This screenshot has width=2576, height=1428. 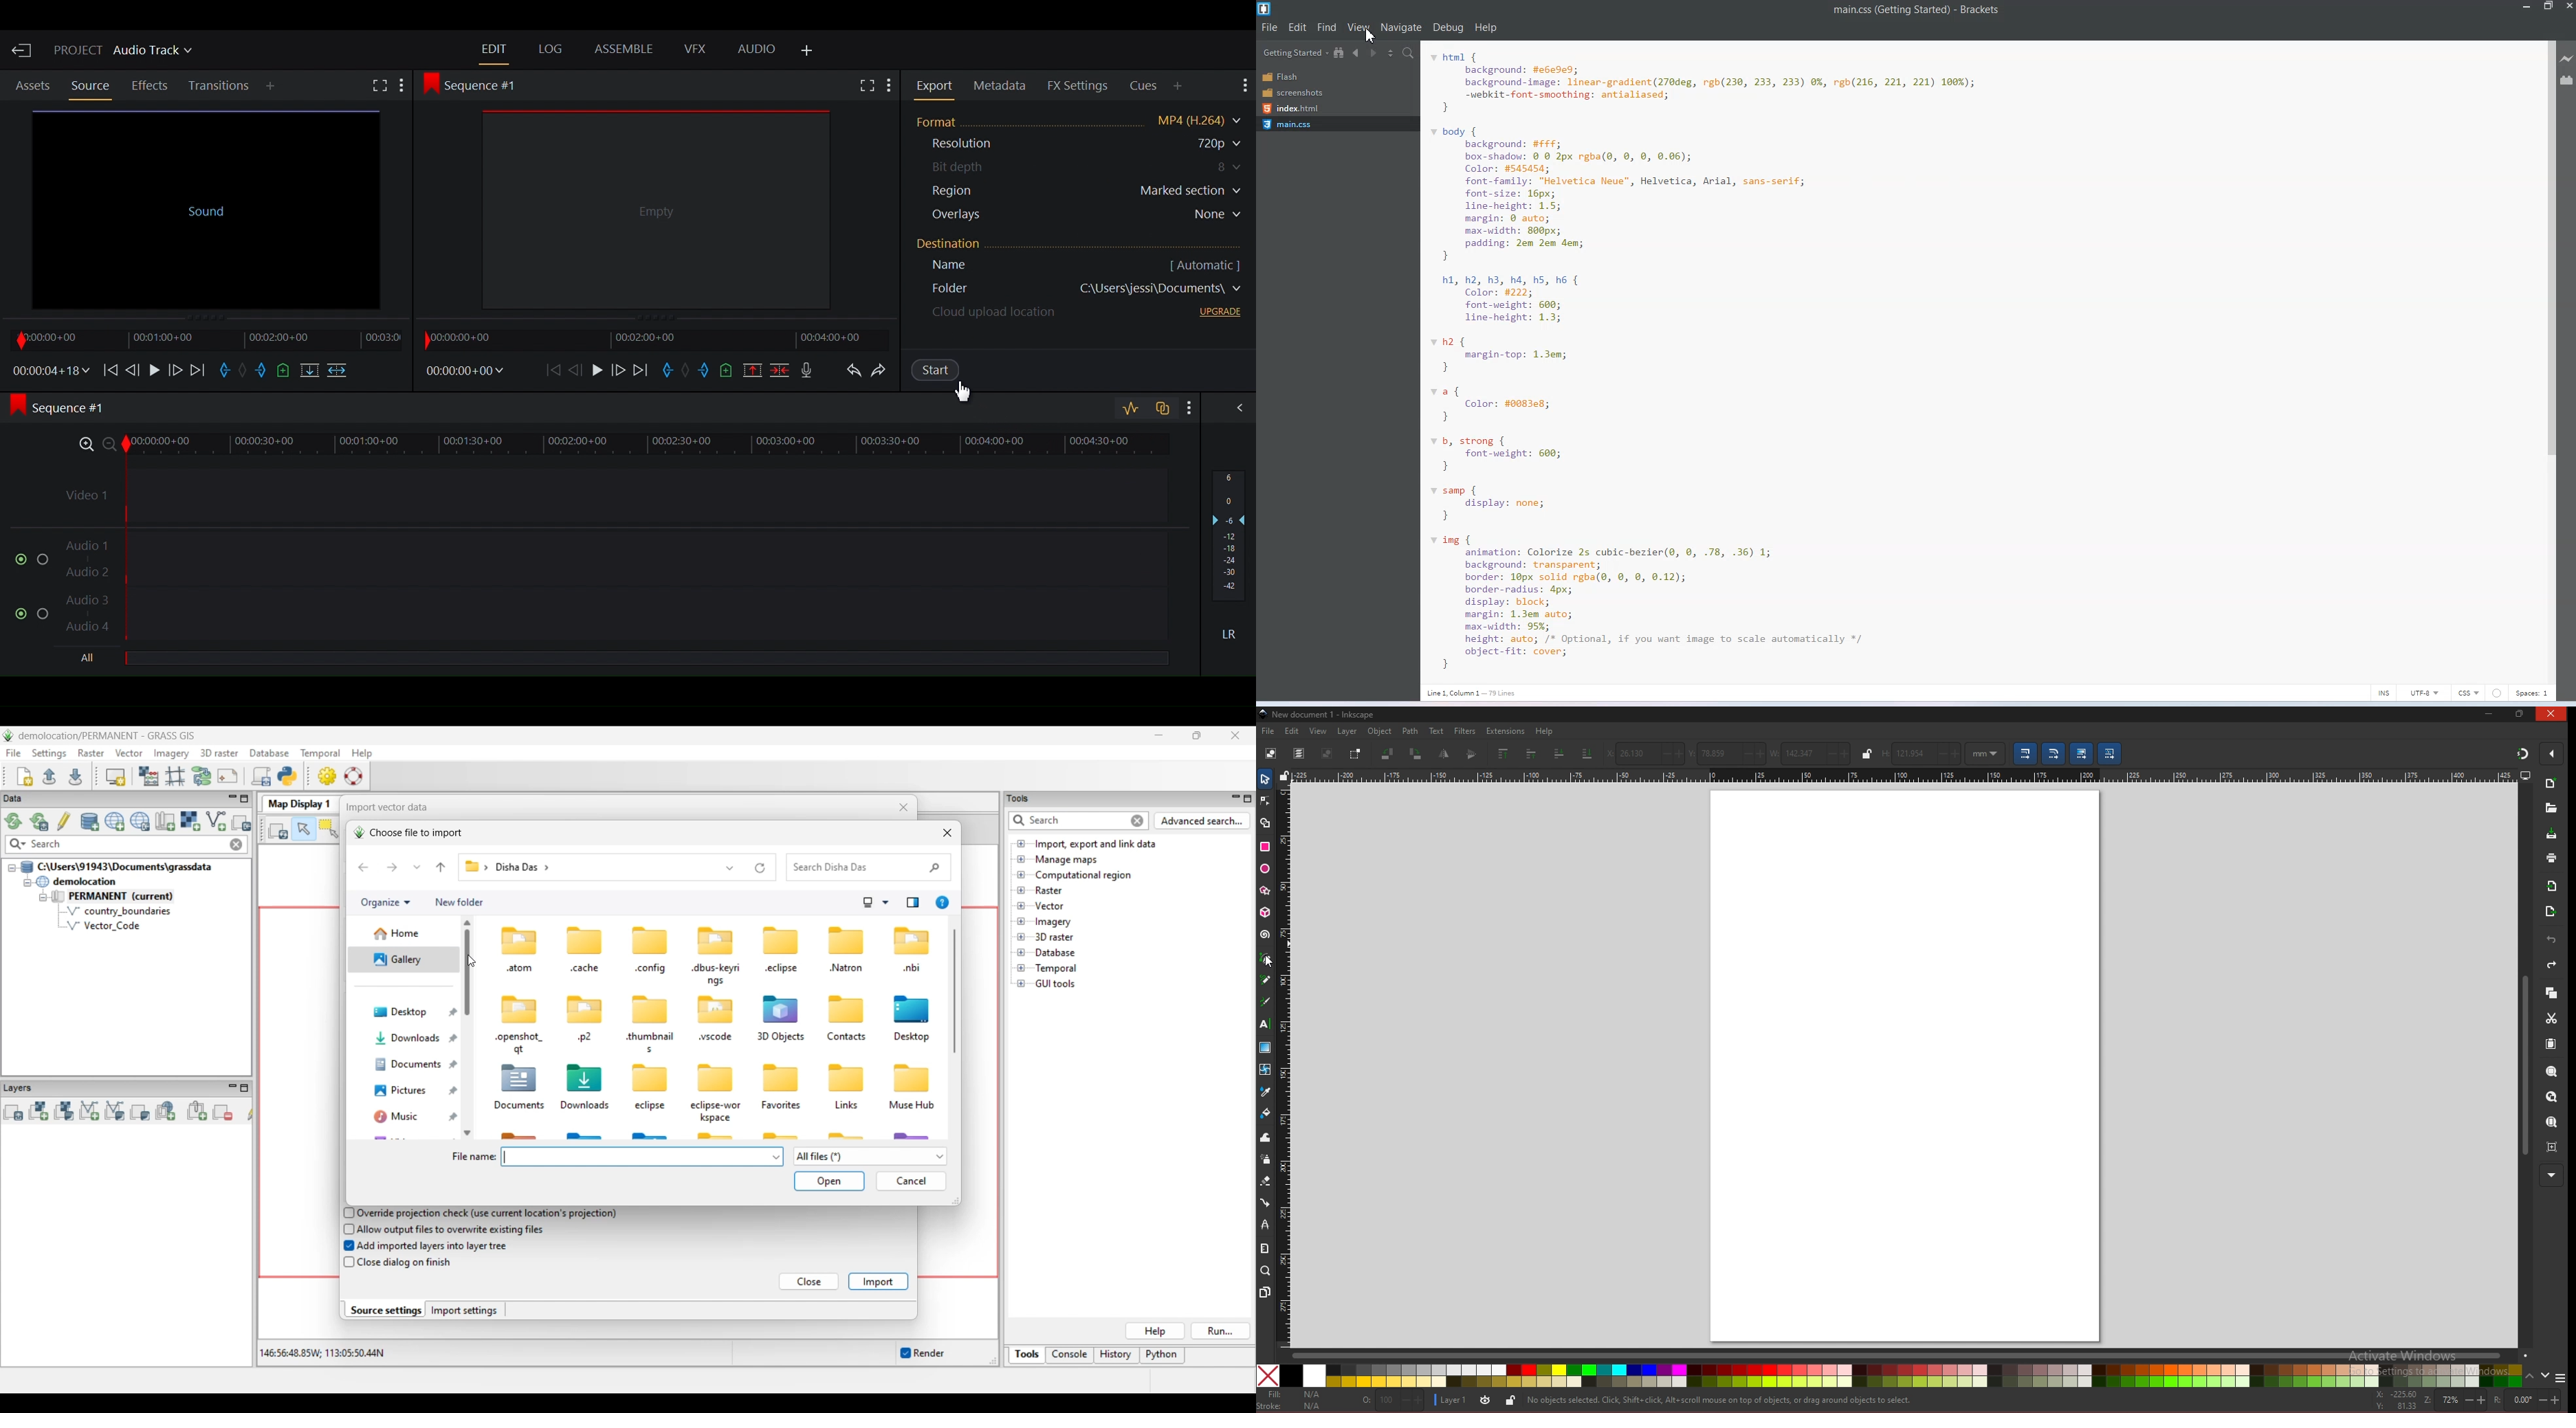 I want to click on dropper, so click(x=1266, y=1093).